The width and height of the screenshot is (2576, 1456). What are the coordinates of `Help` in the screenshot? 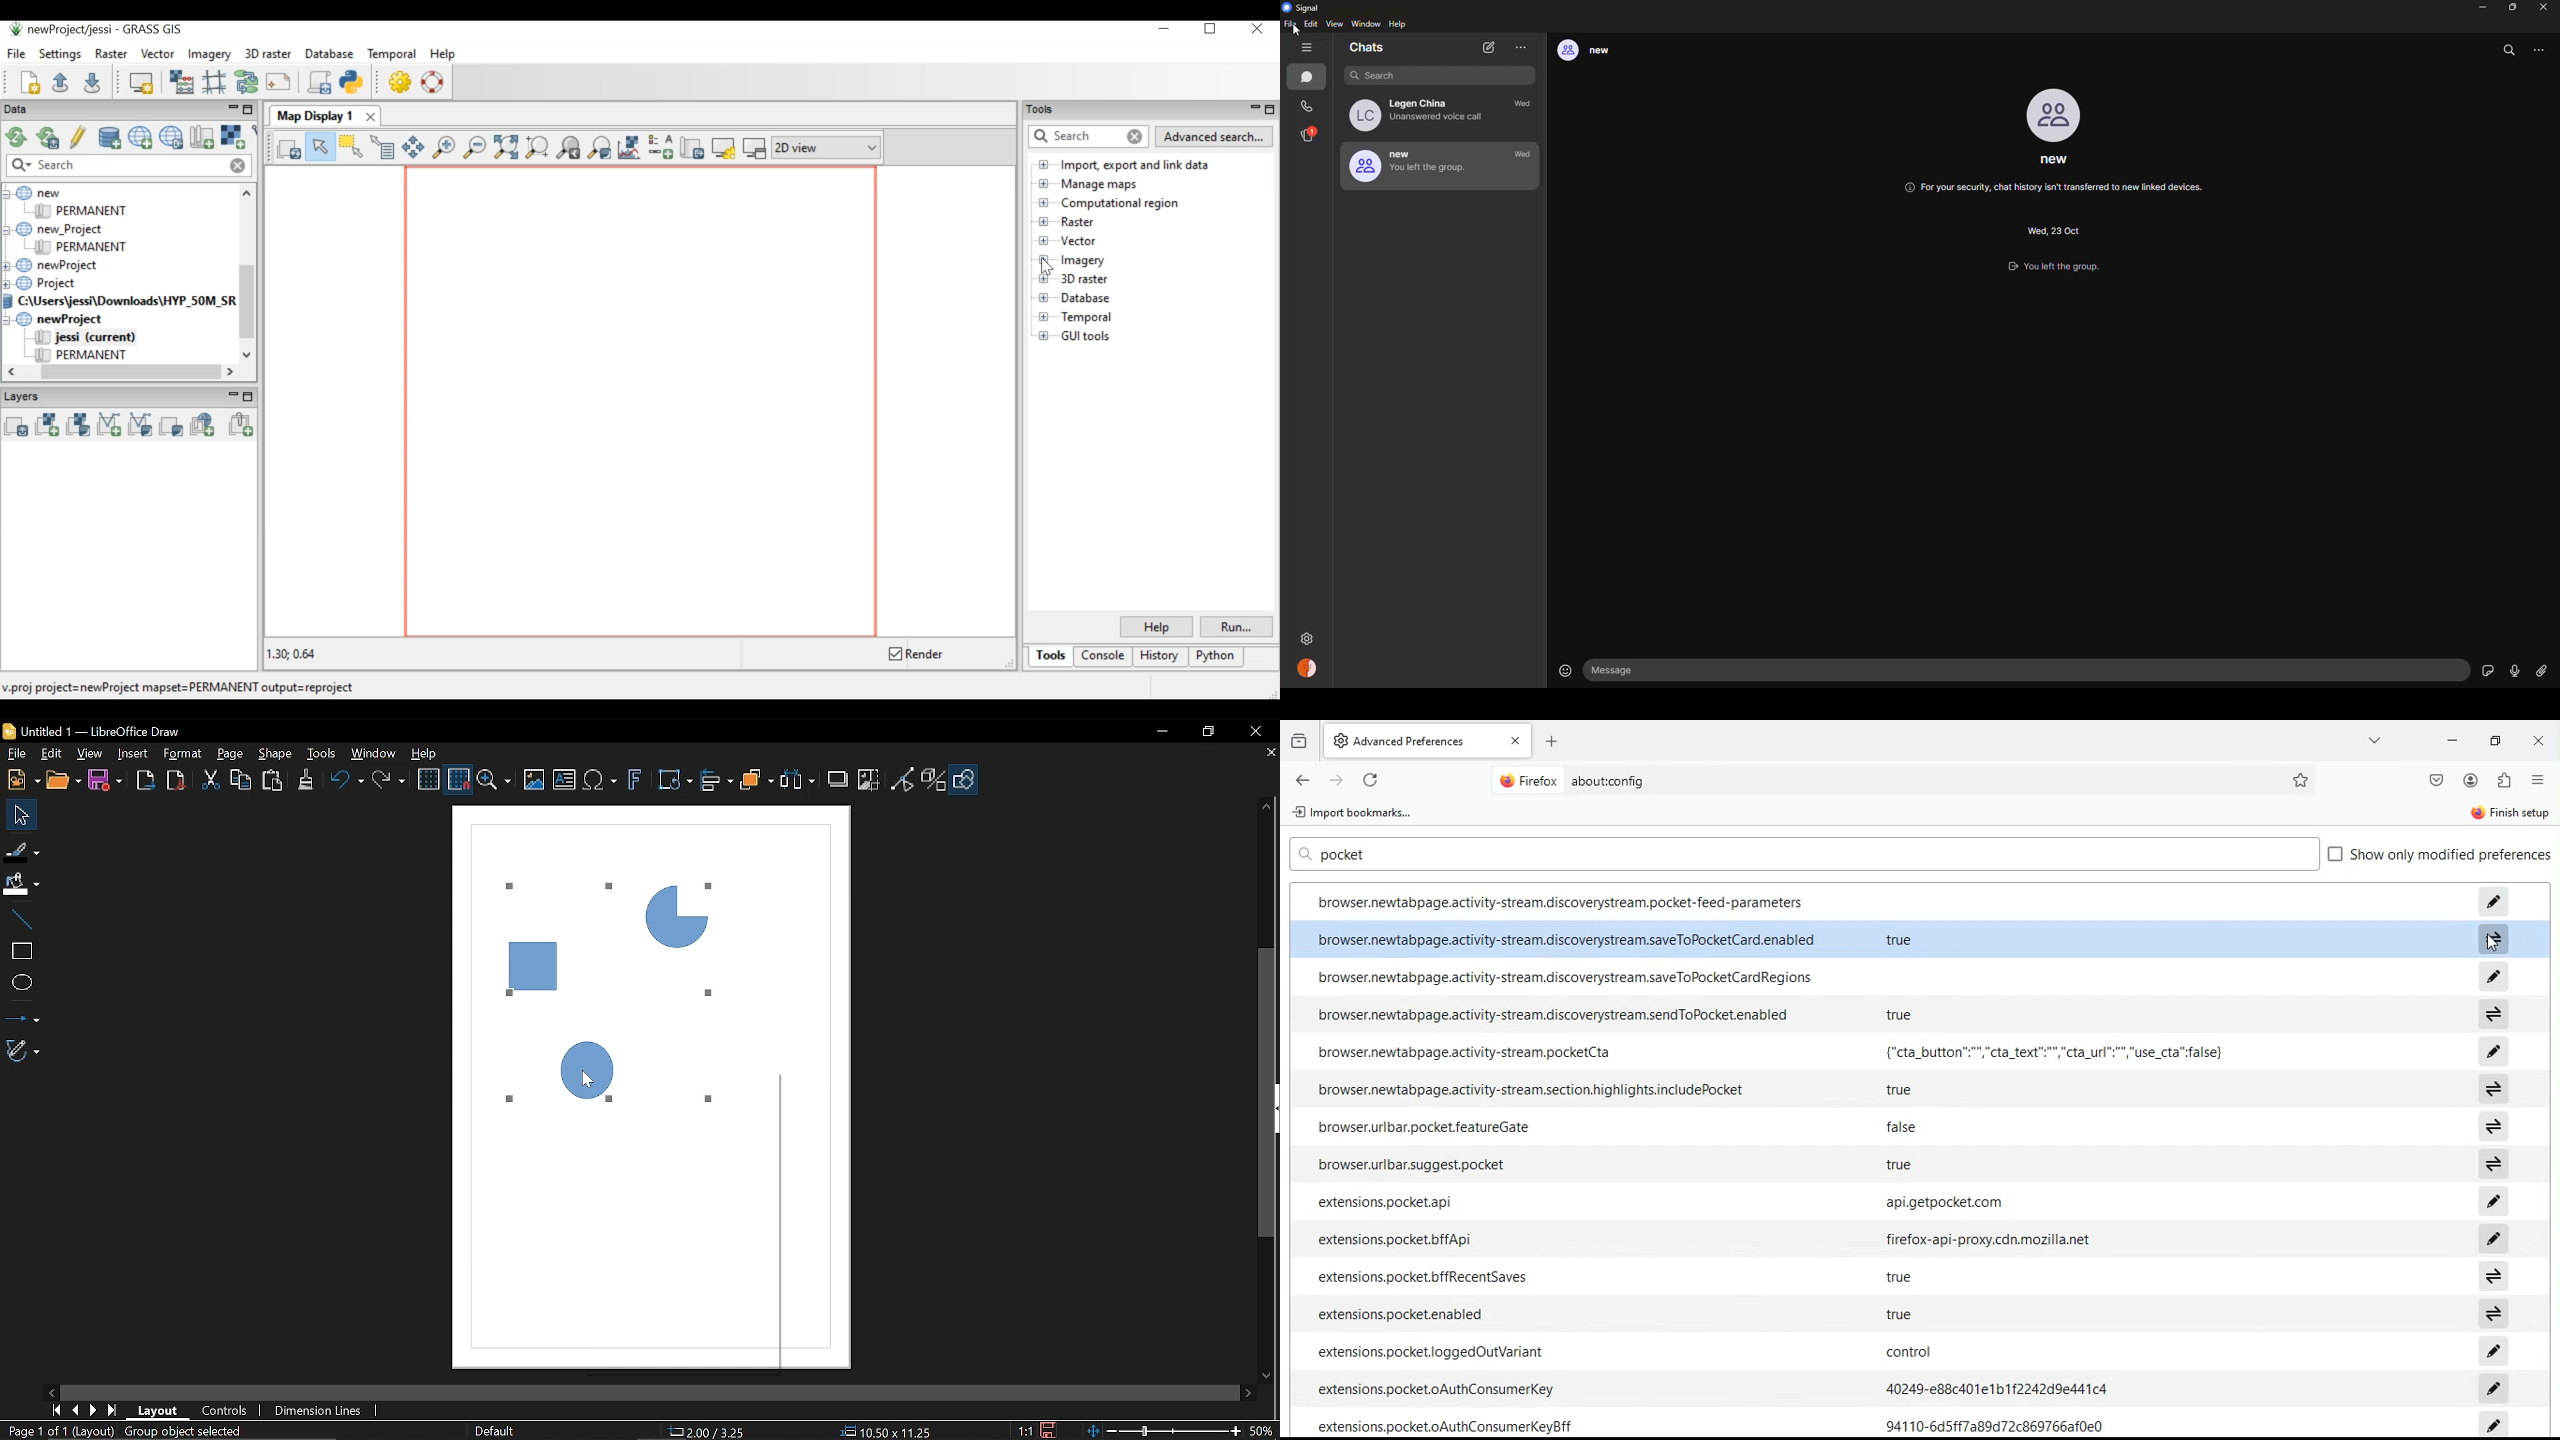 It's located at (426, 754).